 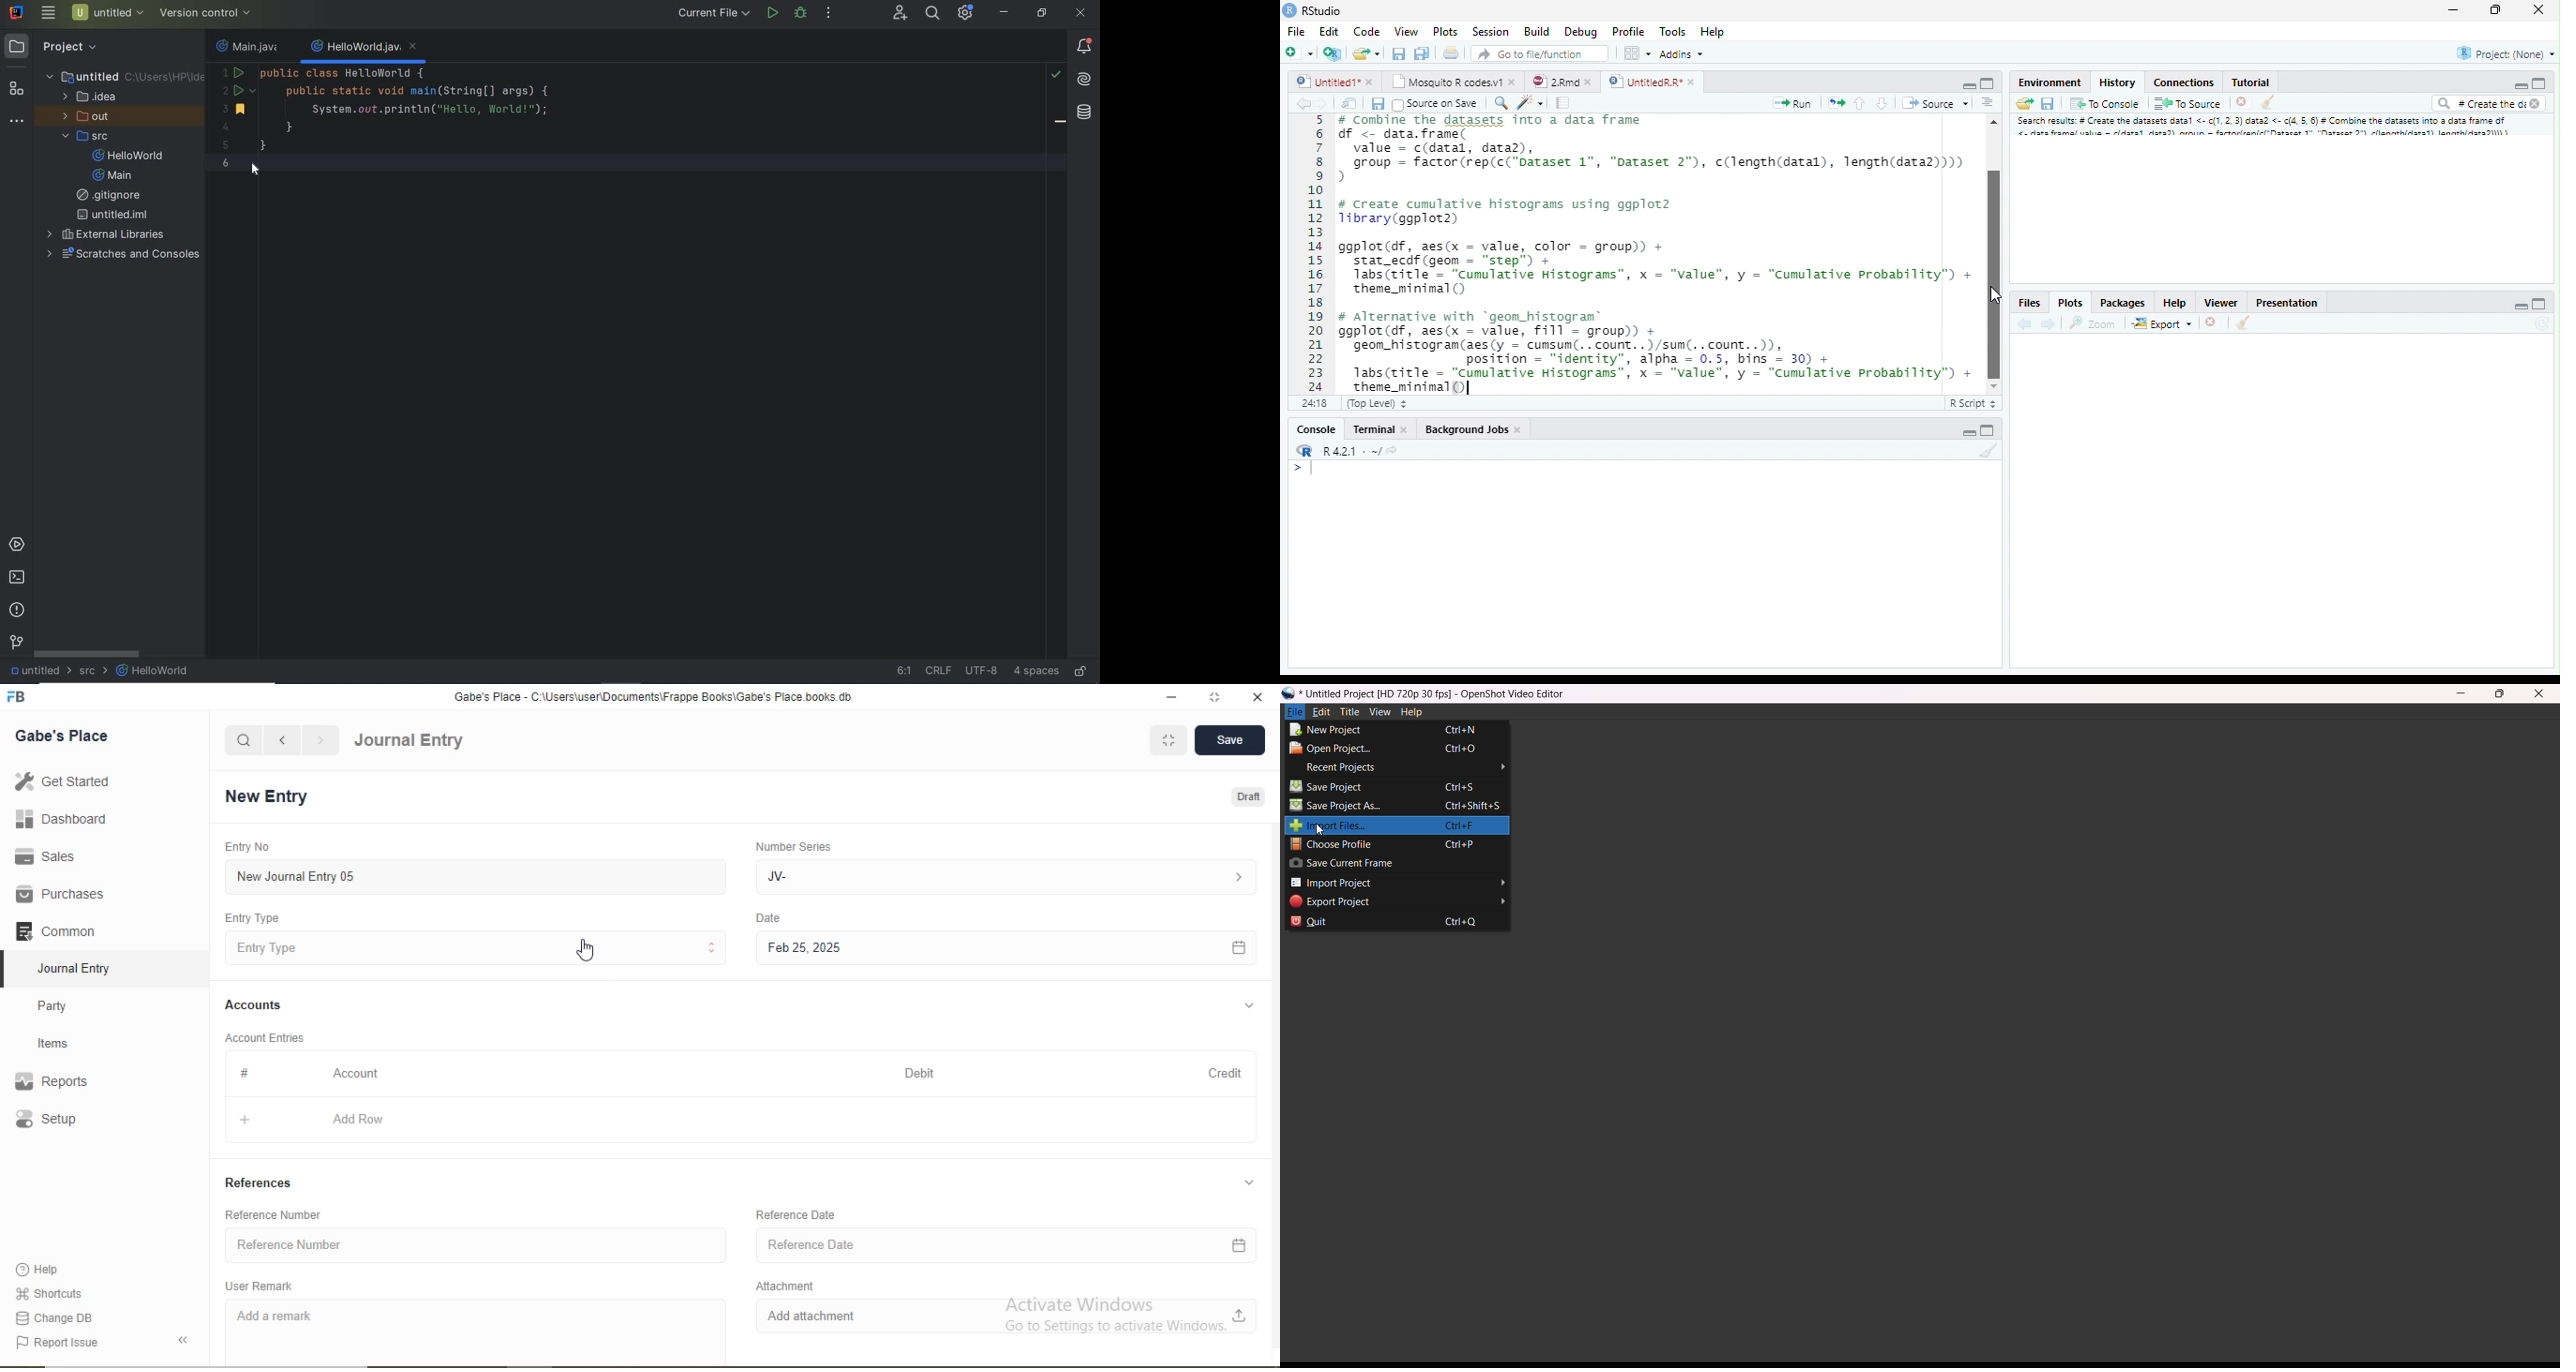 What do you see at coordinates (2188, 103) in the screenshot?
I see `To Source` at bounding box center [2188, 103].